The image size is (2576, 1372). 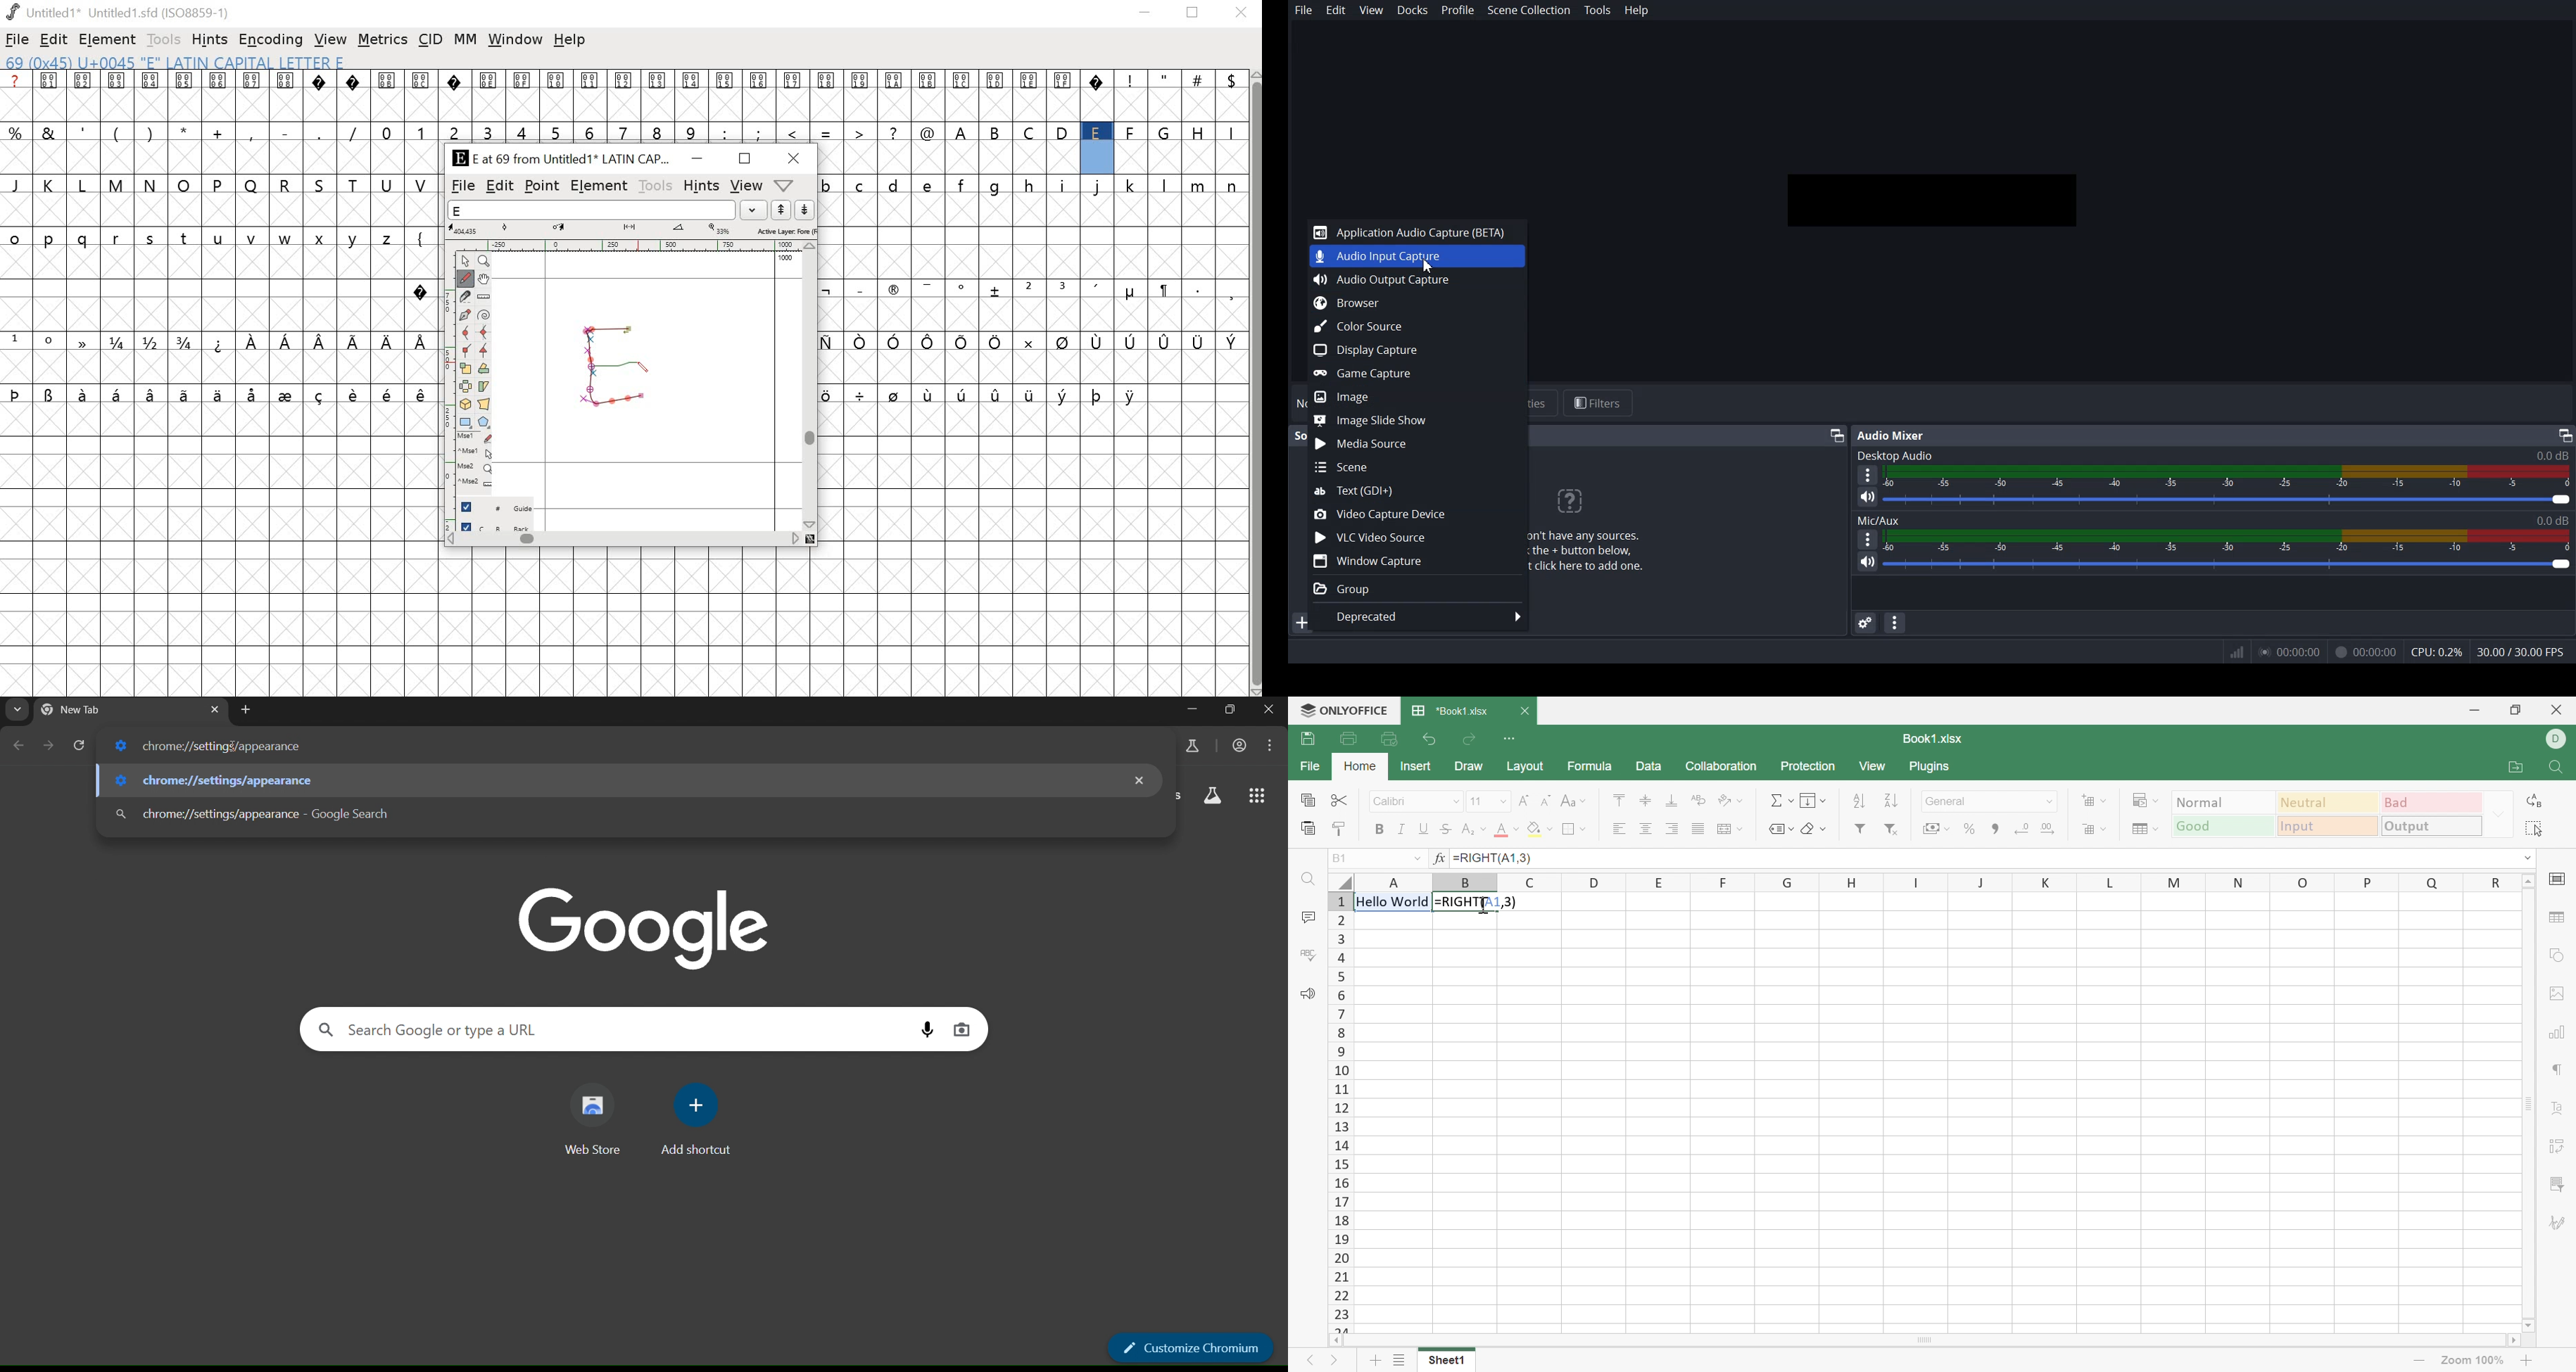 I want to click on HV Curve, so click(x=484, y=333).